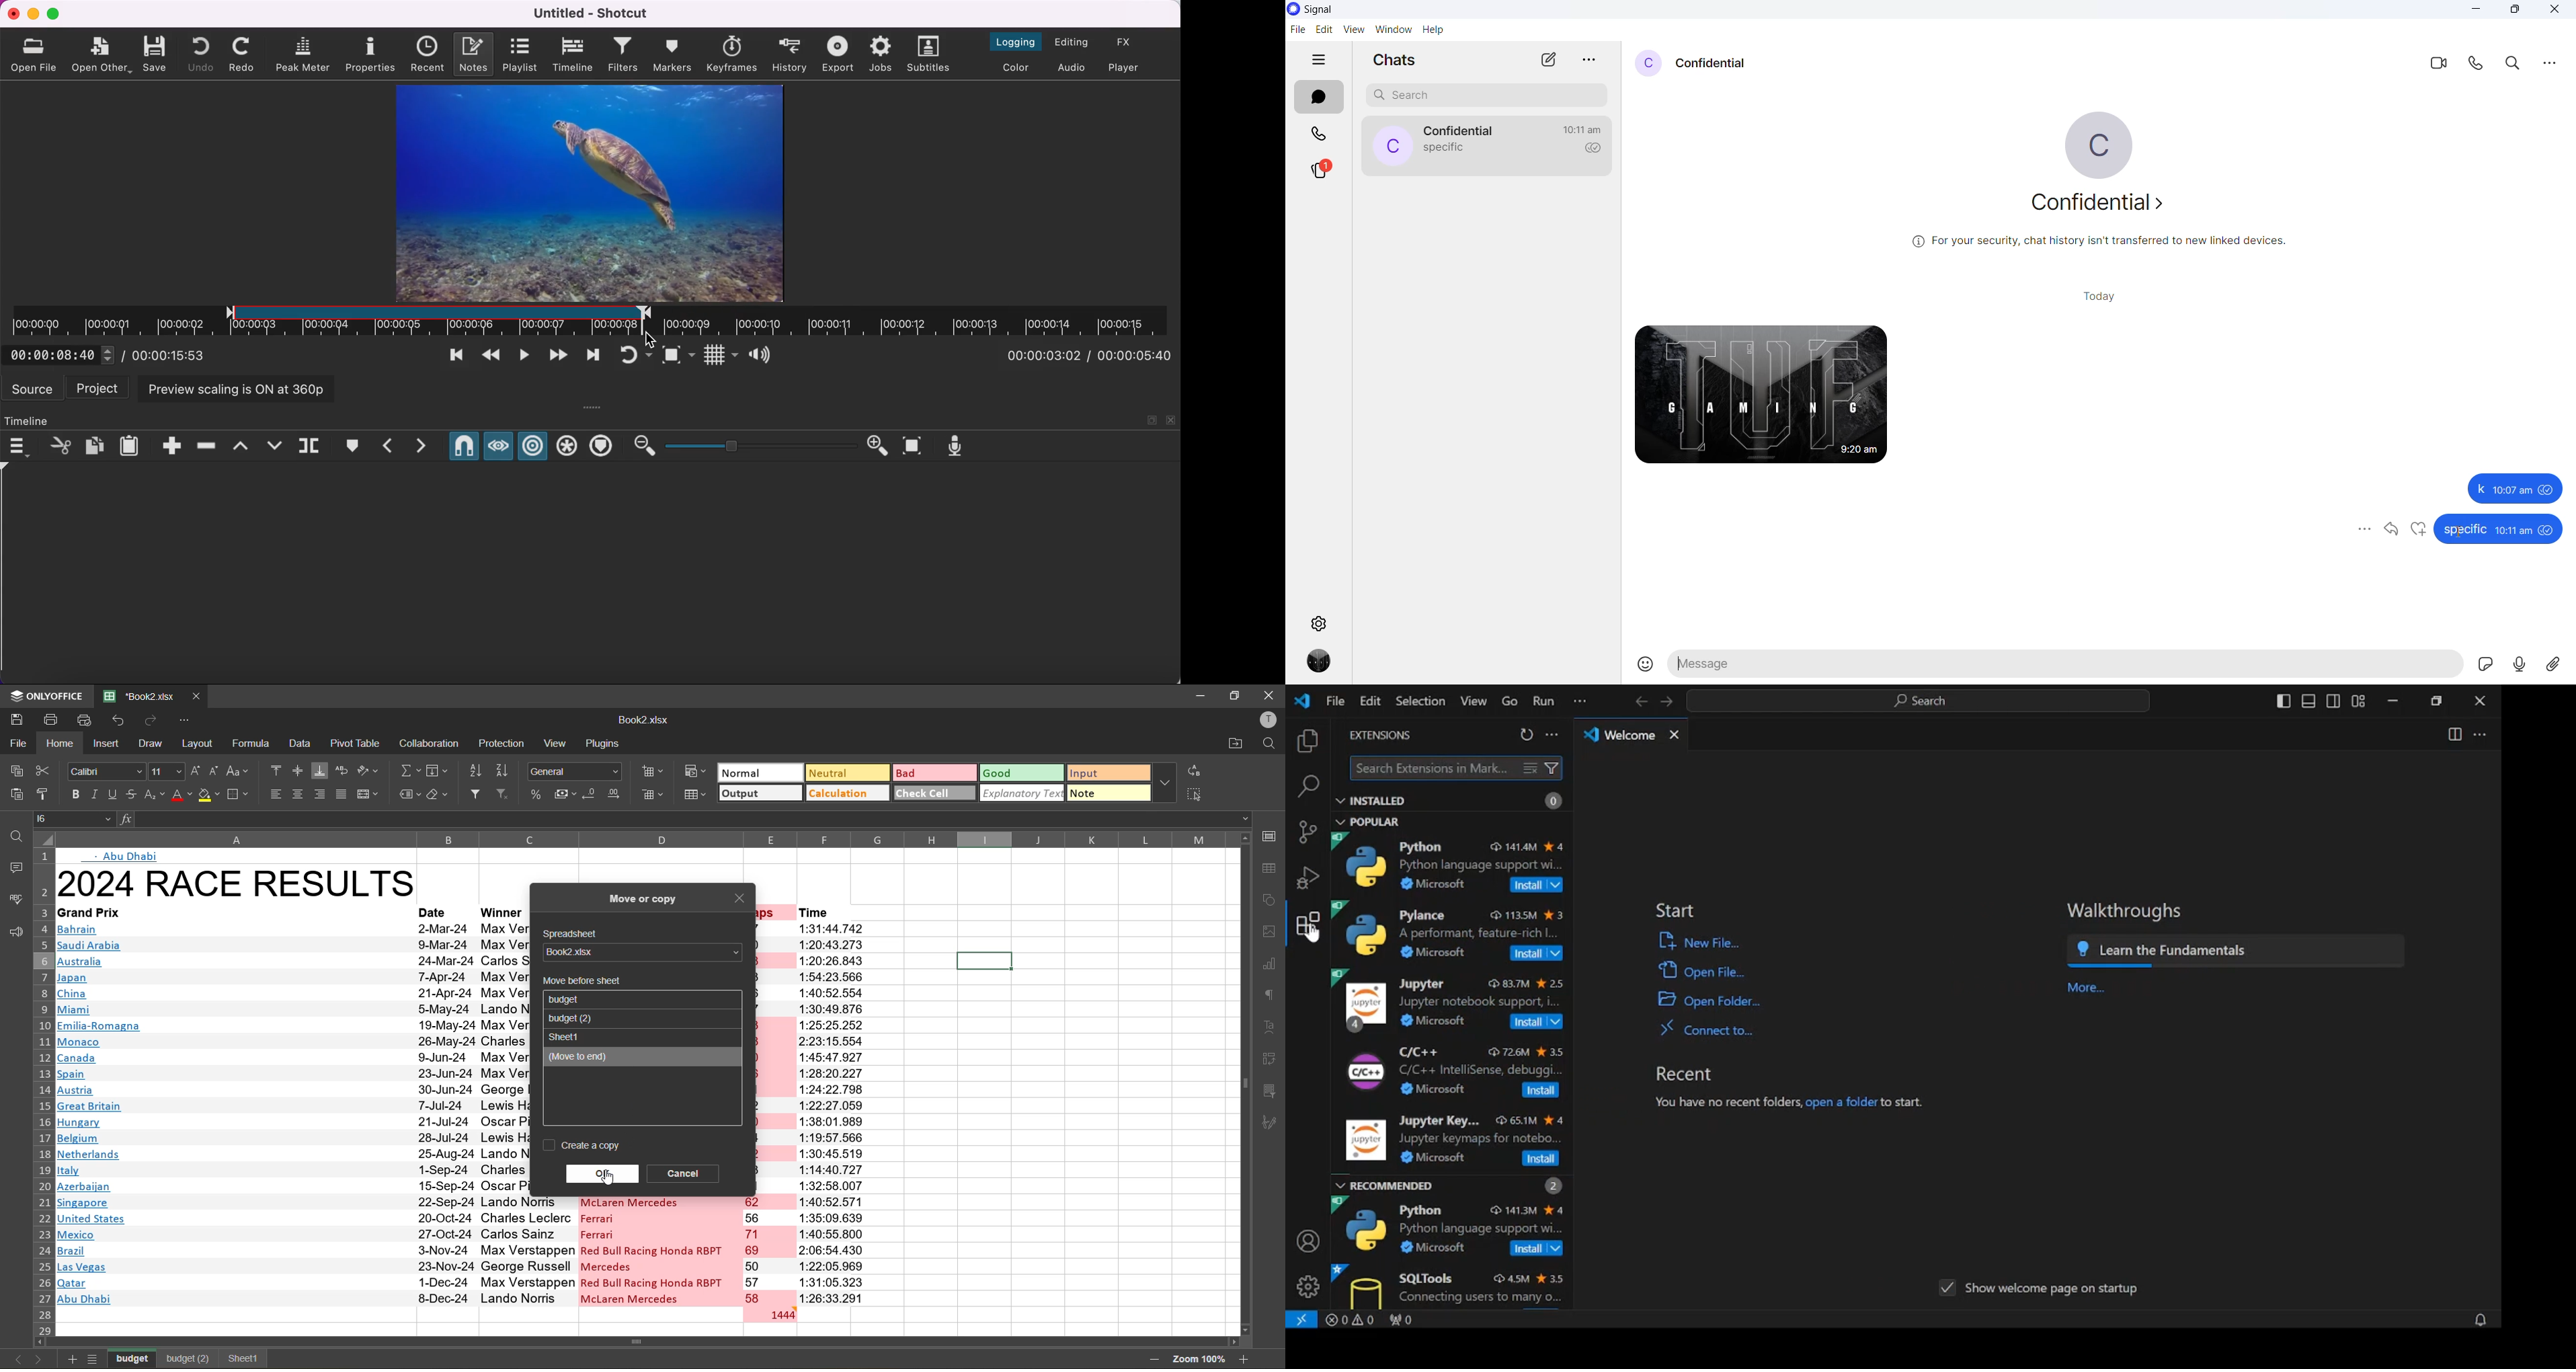 Image resolution: width=2576 pixels, height=1372 pixels. I want to click on timeline panel, so click(28, 421).